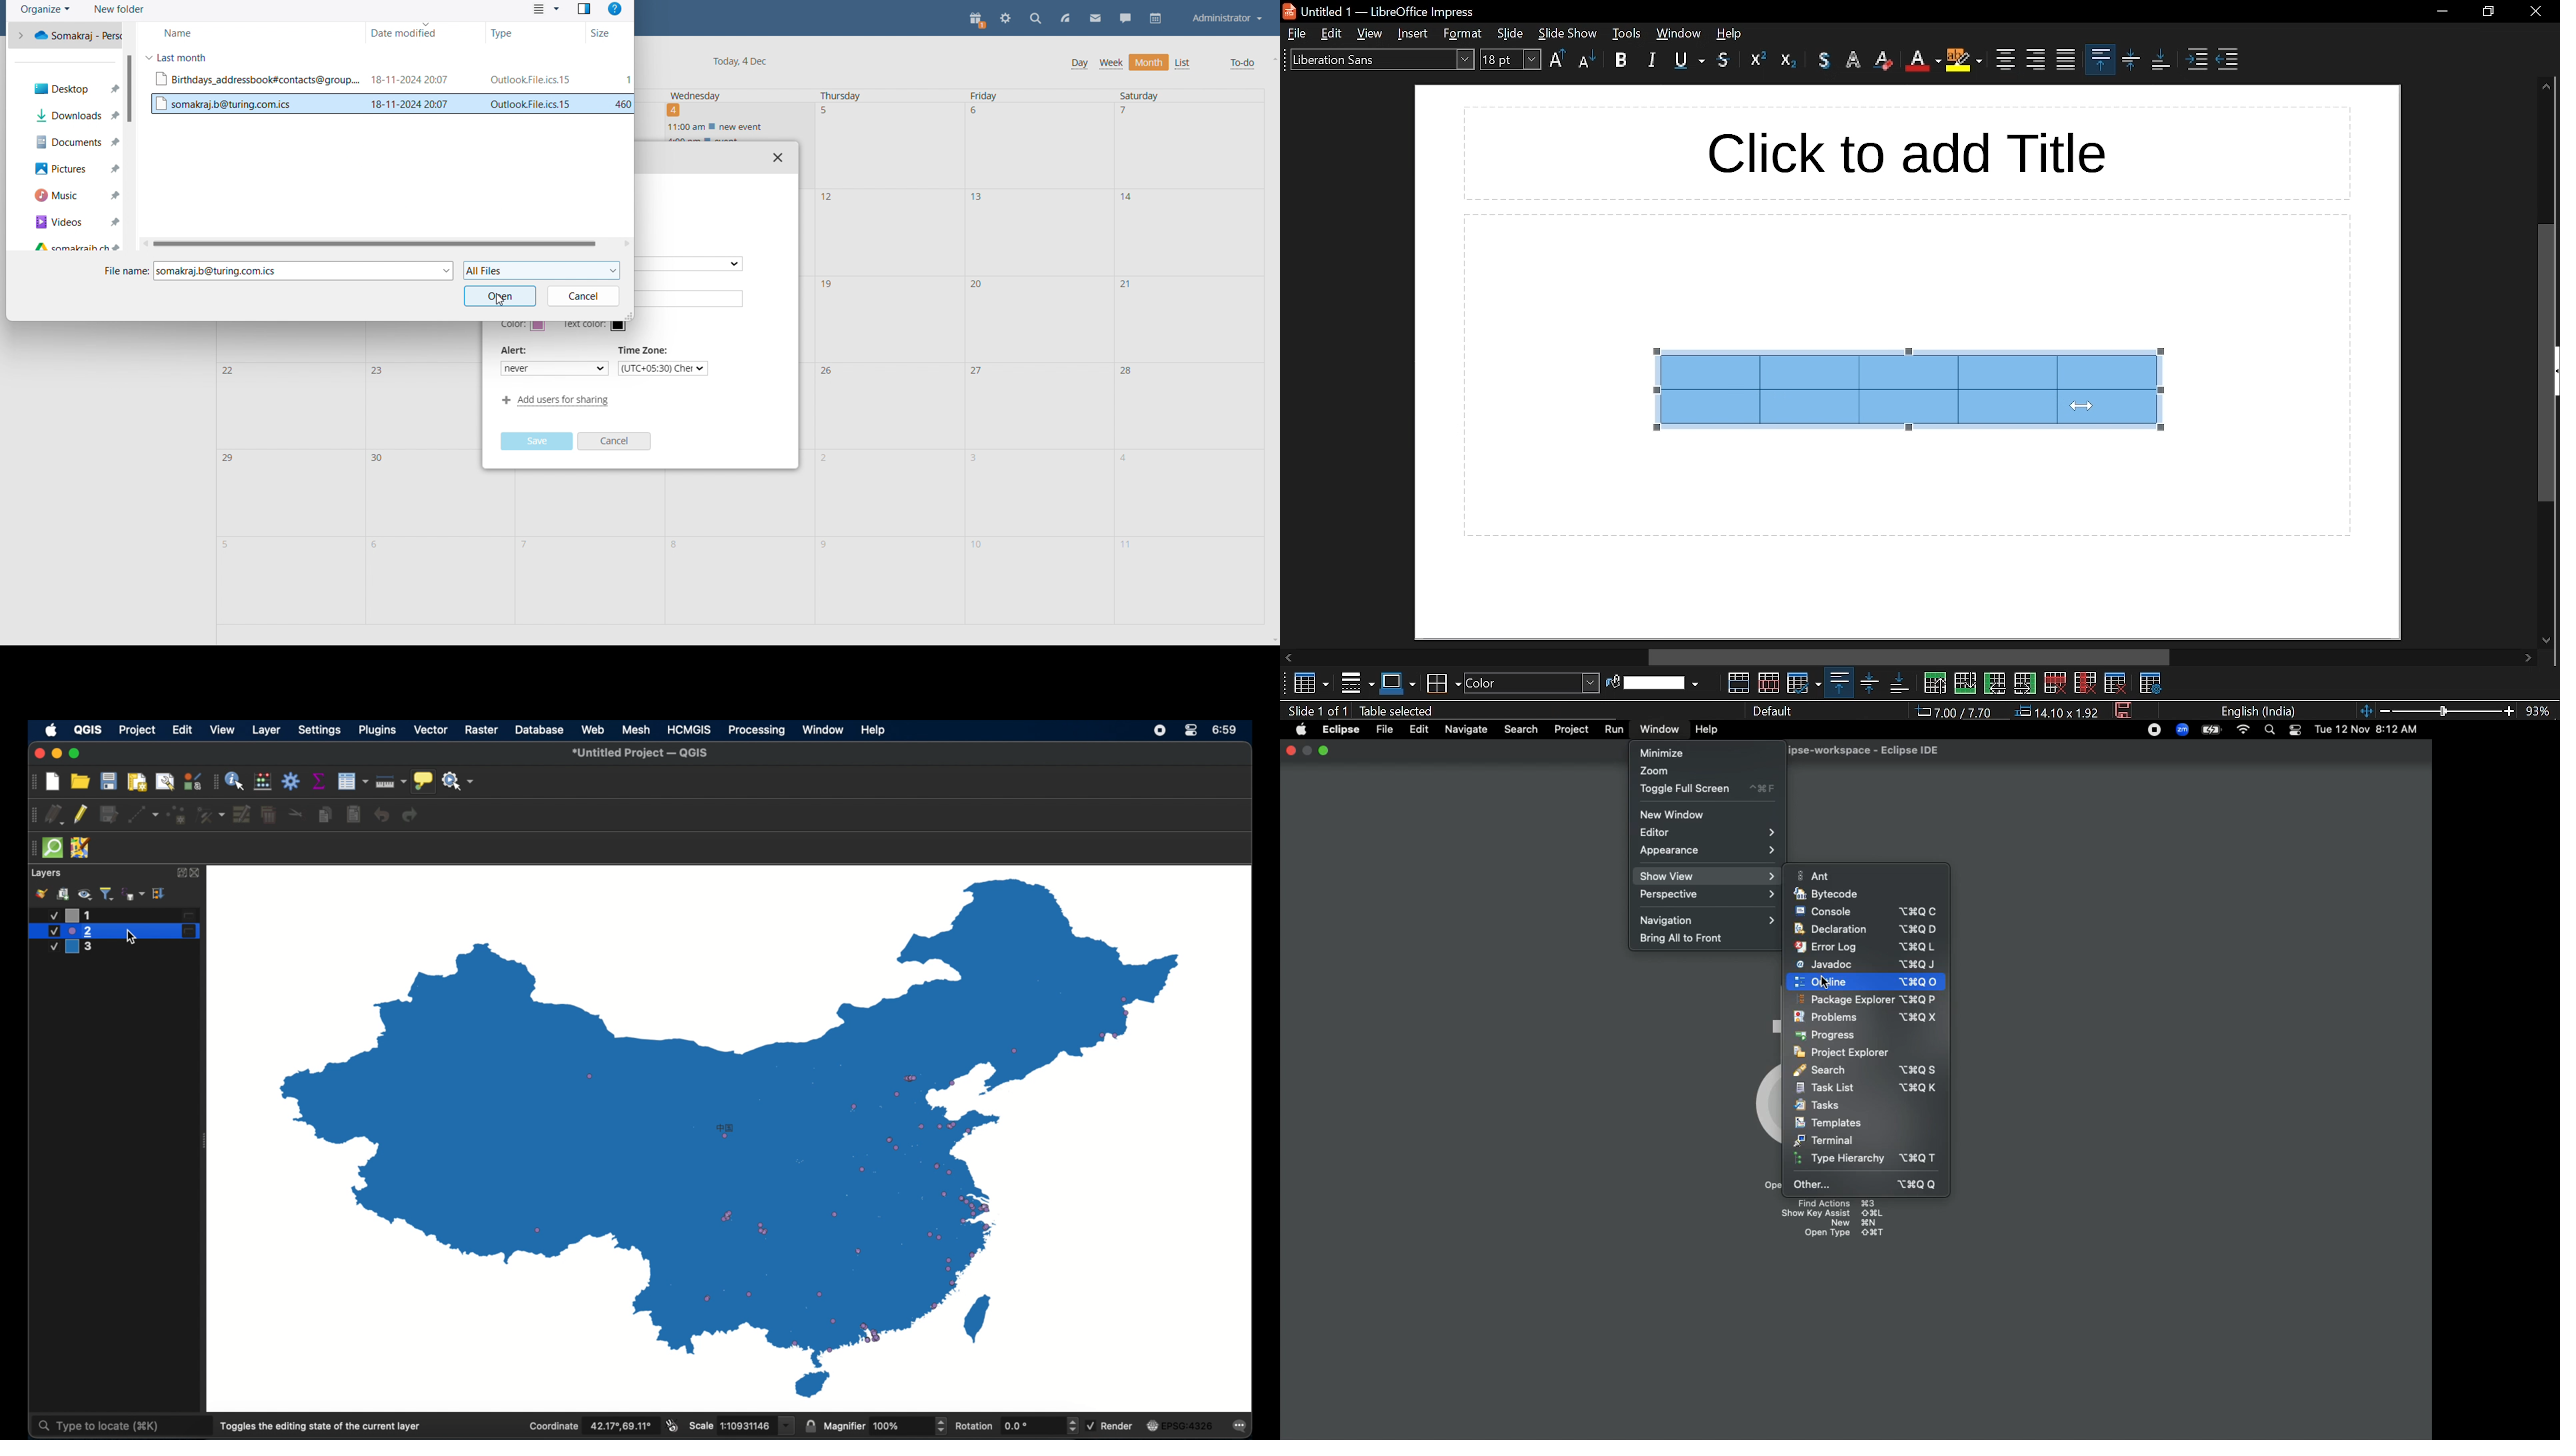 This screenshot has height=1456, width=2576. I want to click on daye modified, so click(416, 34).